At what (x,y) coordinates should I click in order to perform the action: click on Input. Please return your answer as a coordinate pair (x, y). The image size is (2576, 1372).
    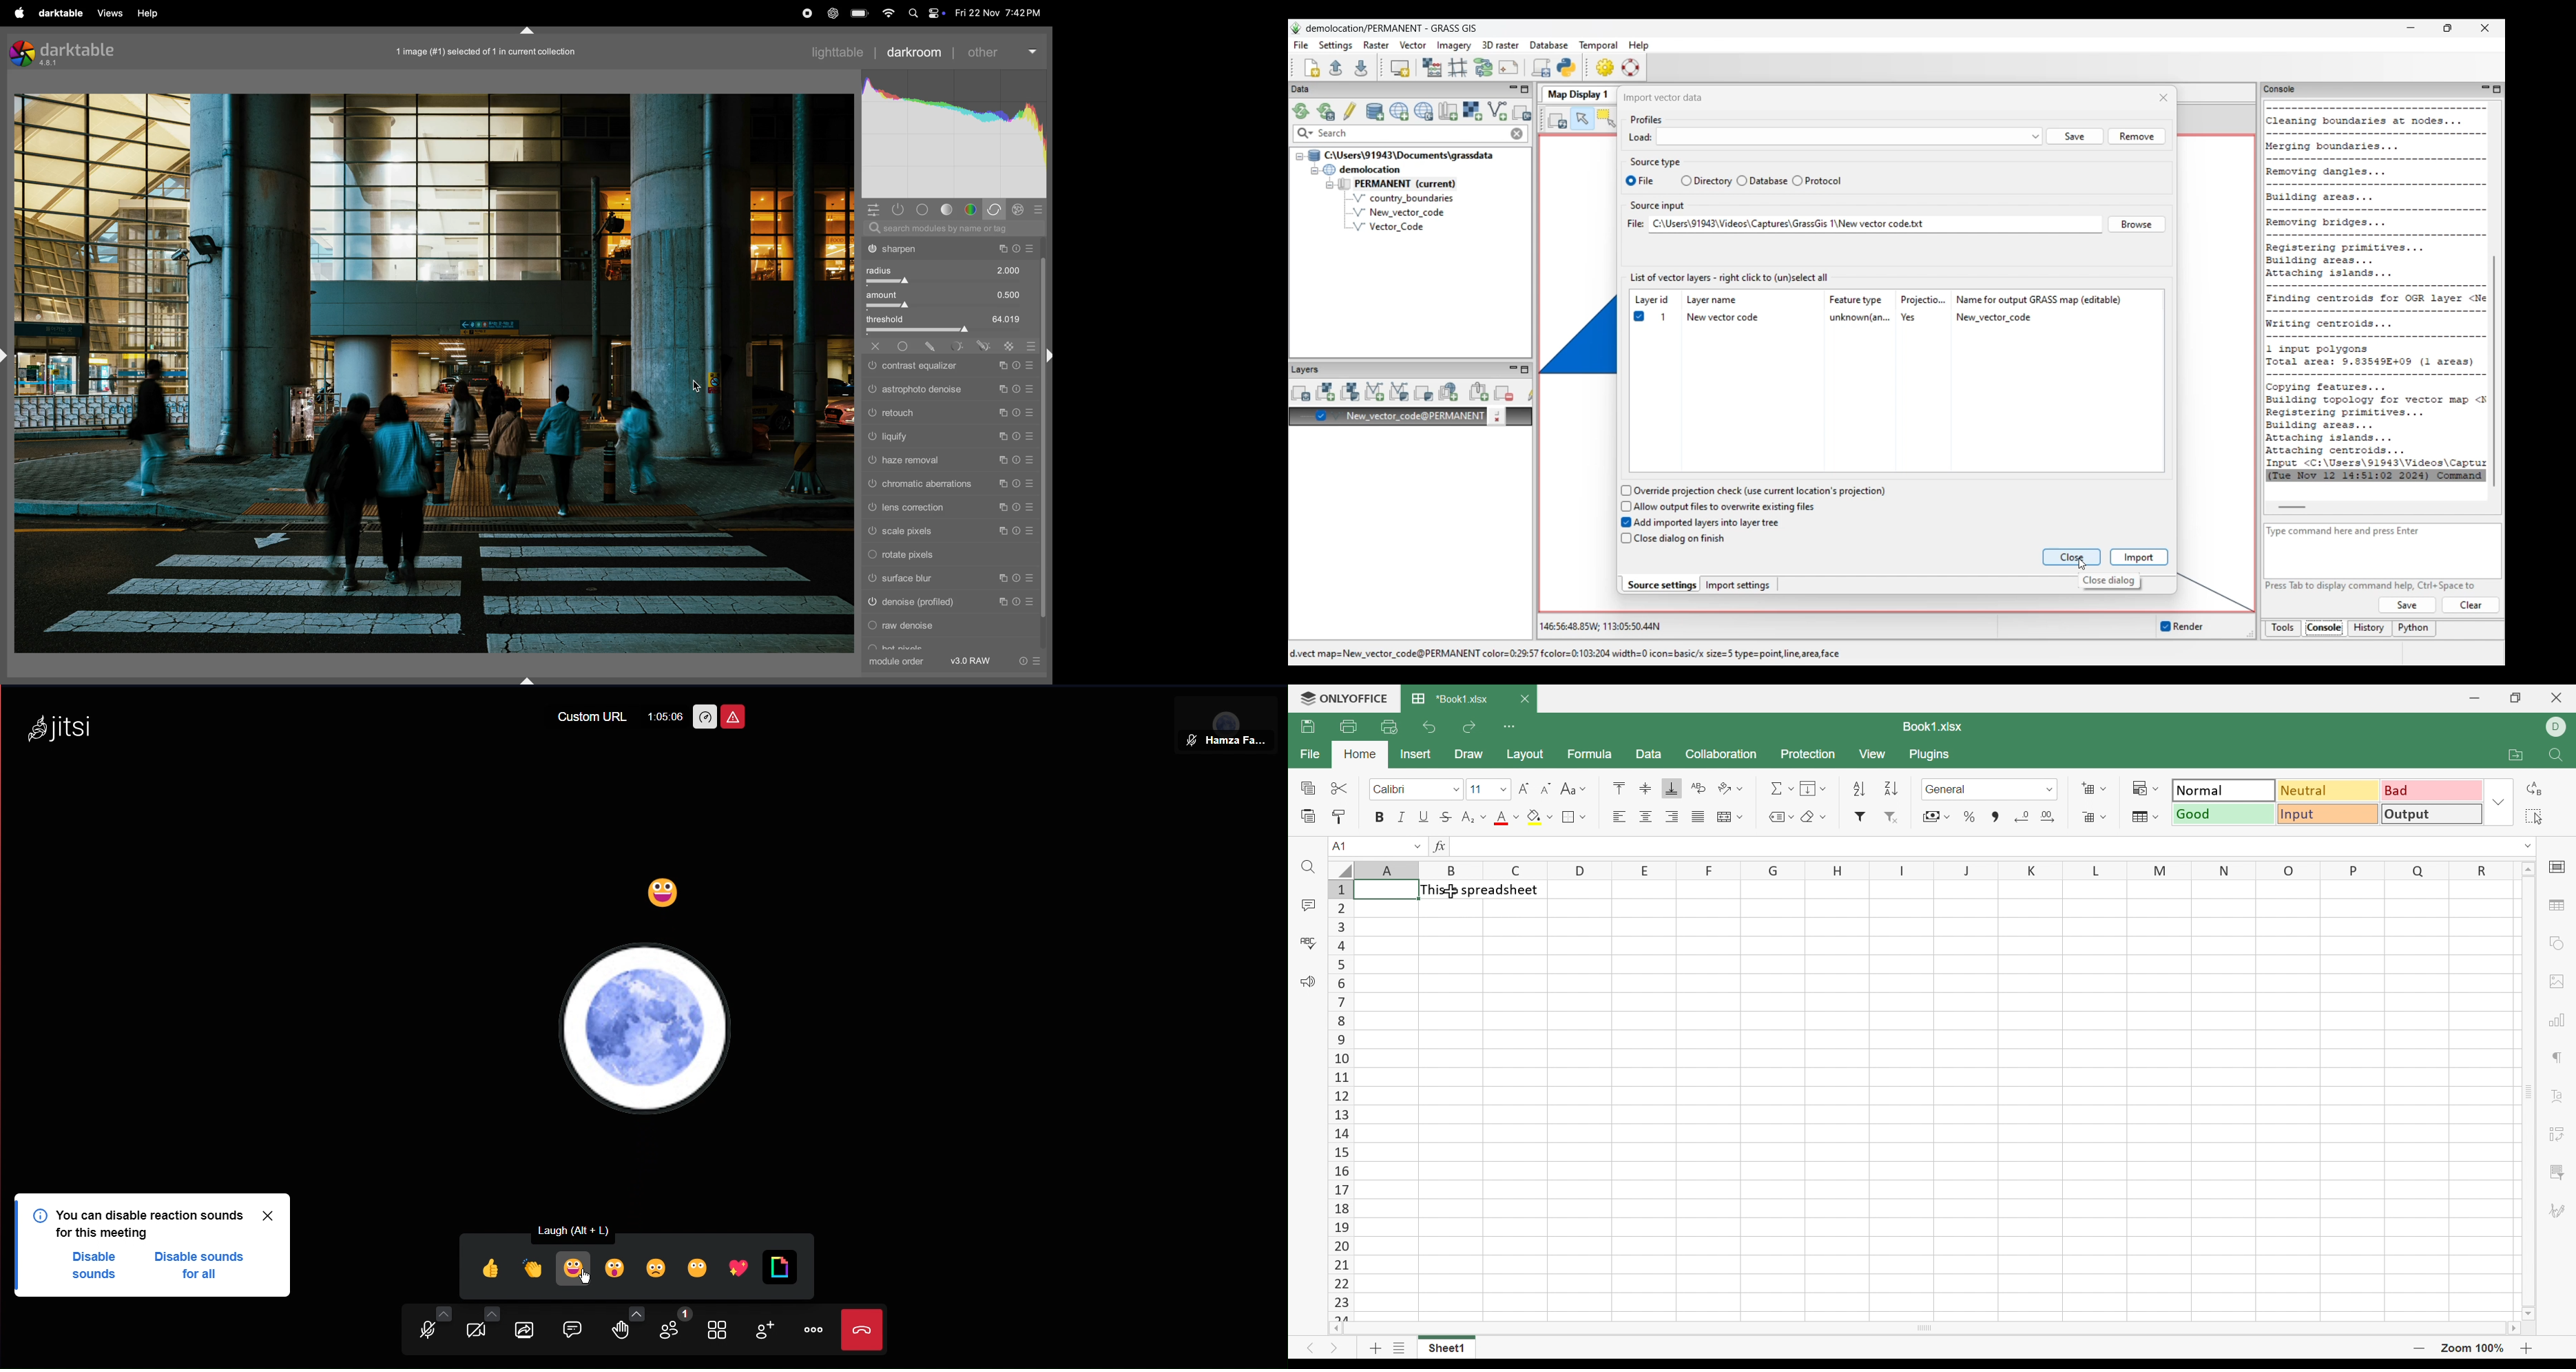
    Looking at the image, I should click on (2328, 815).